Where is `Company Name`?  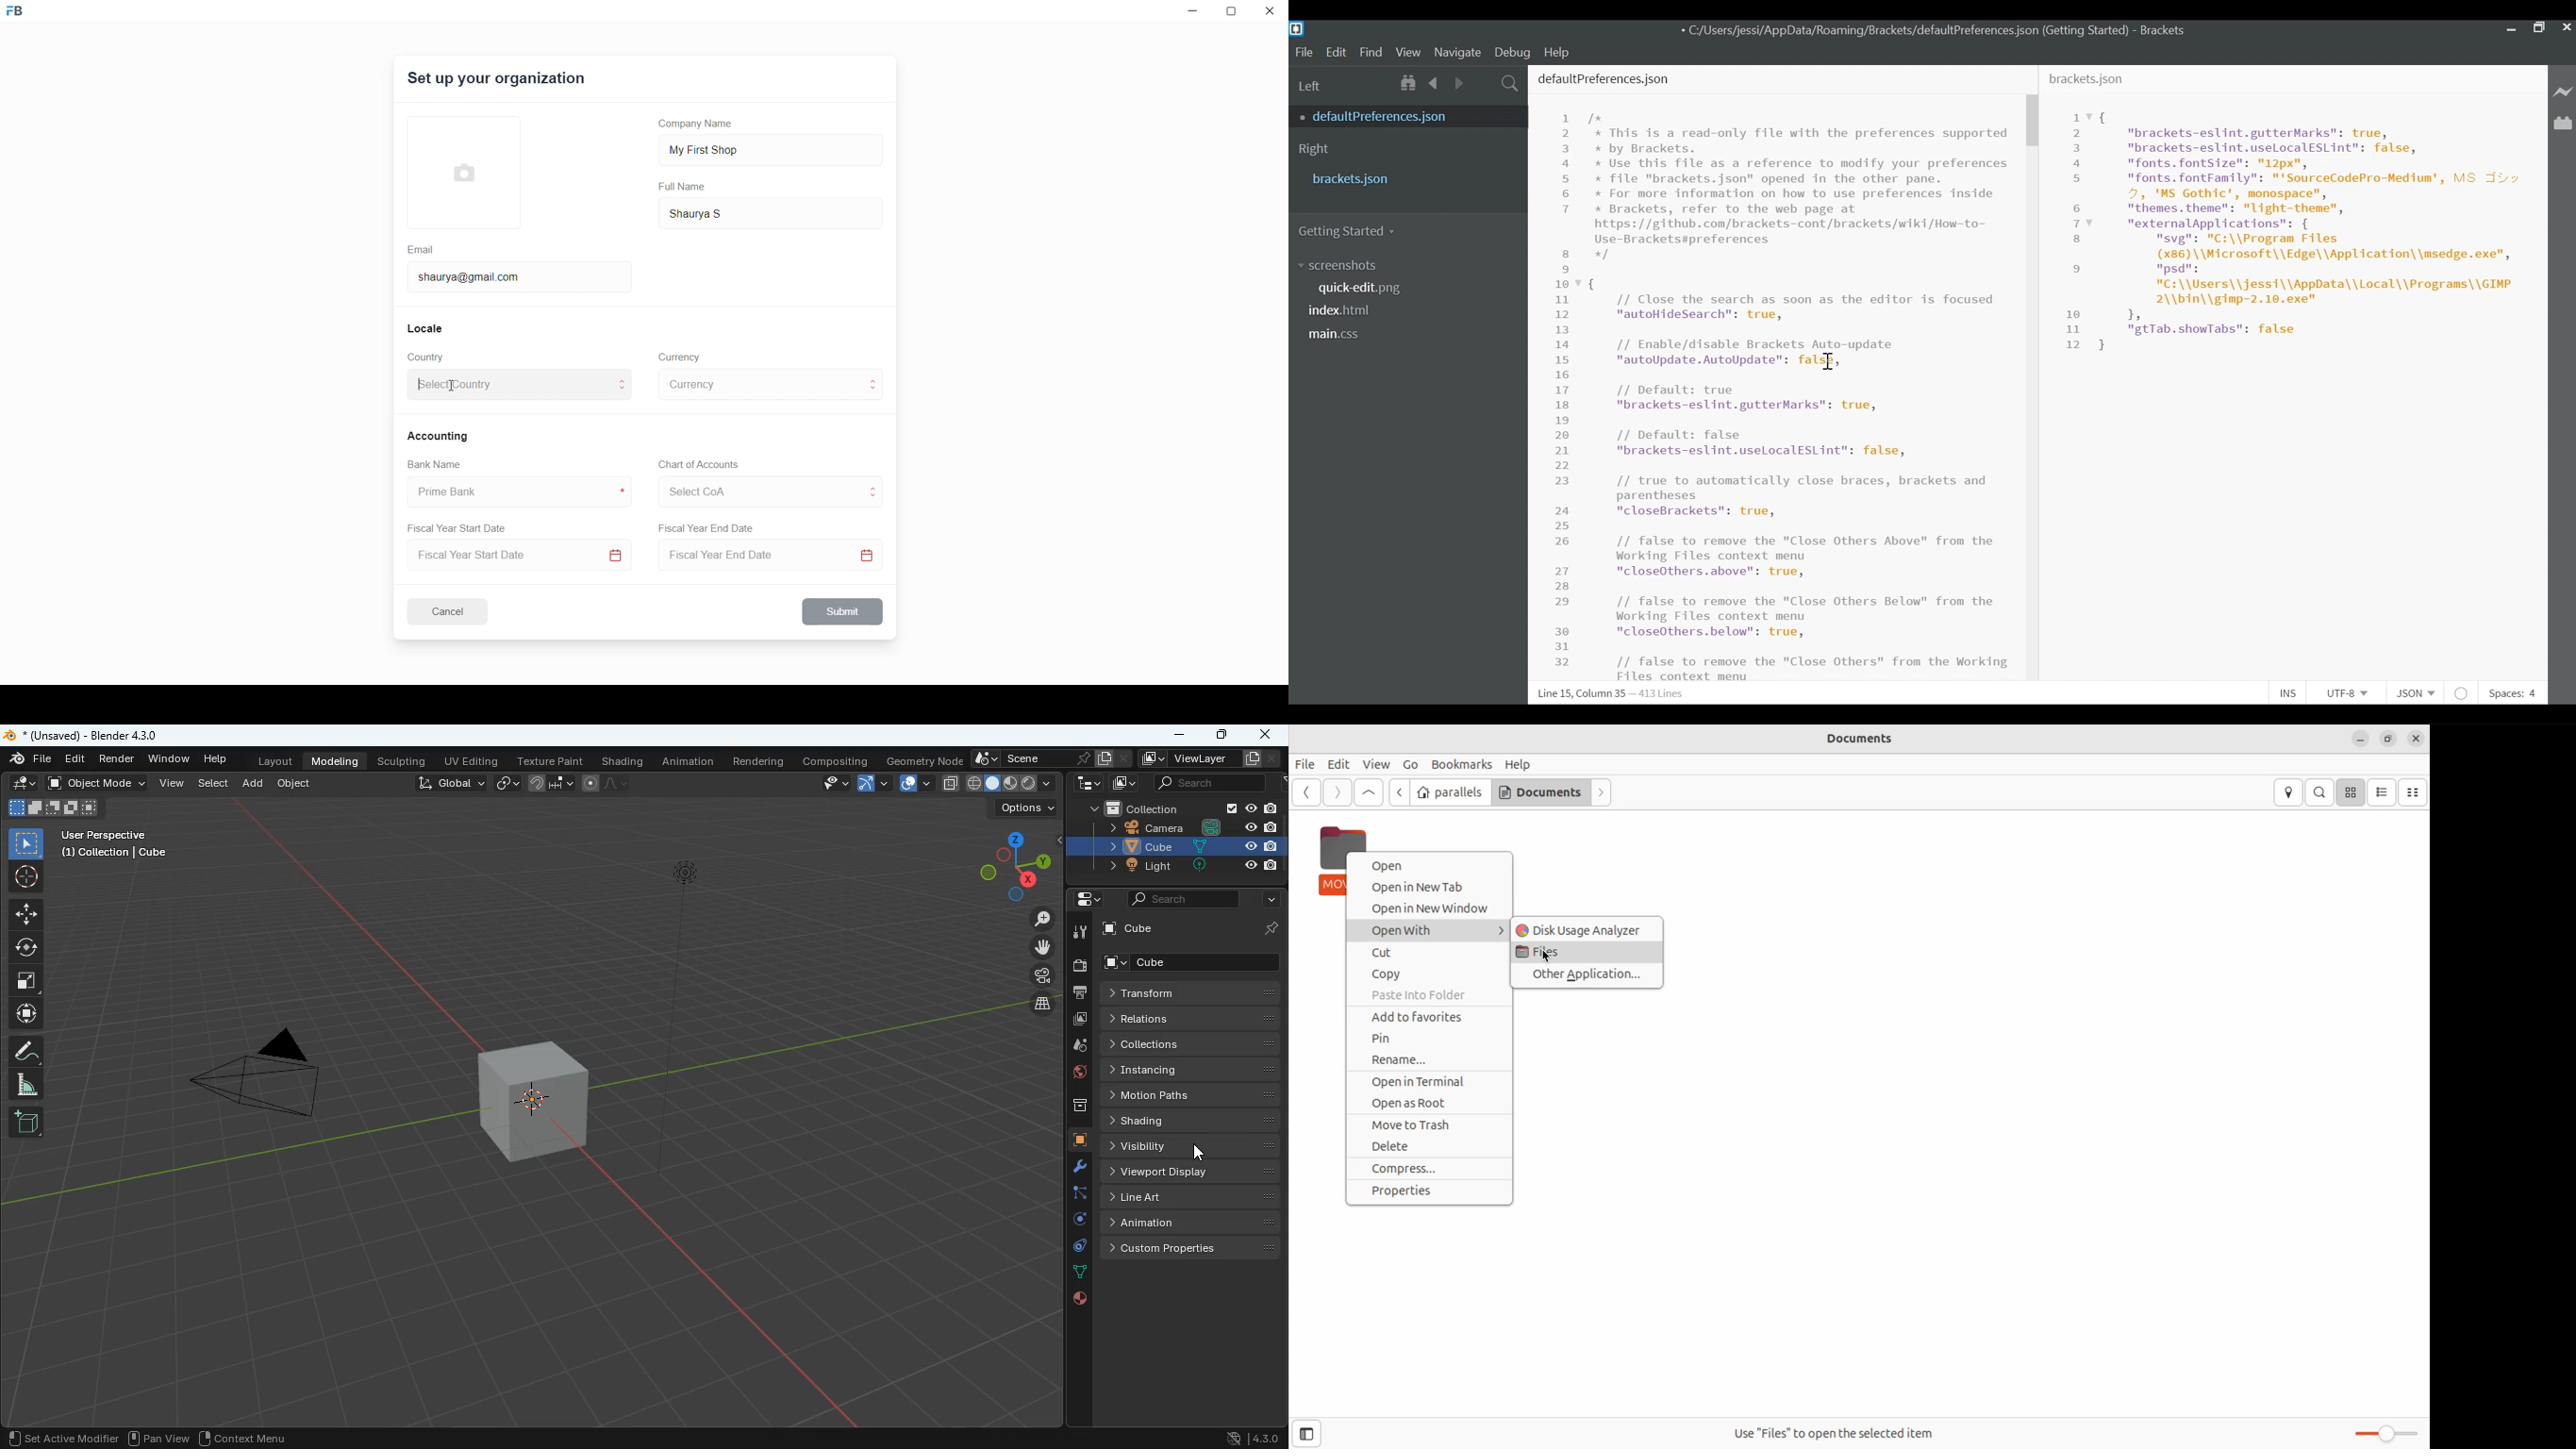 Company Name is located at coordinates (701, 126).